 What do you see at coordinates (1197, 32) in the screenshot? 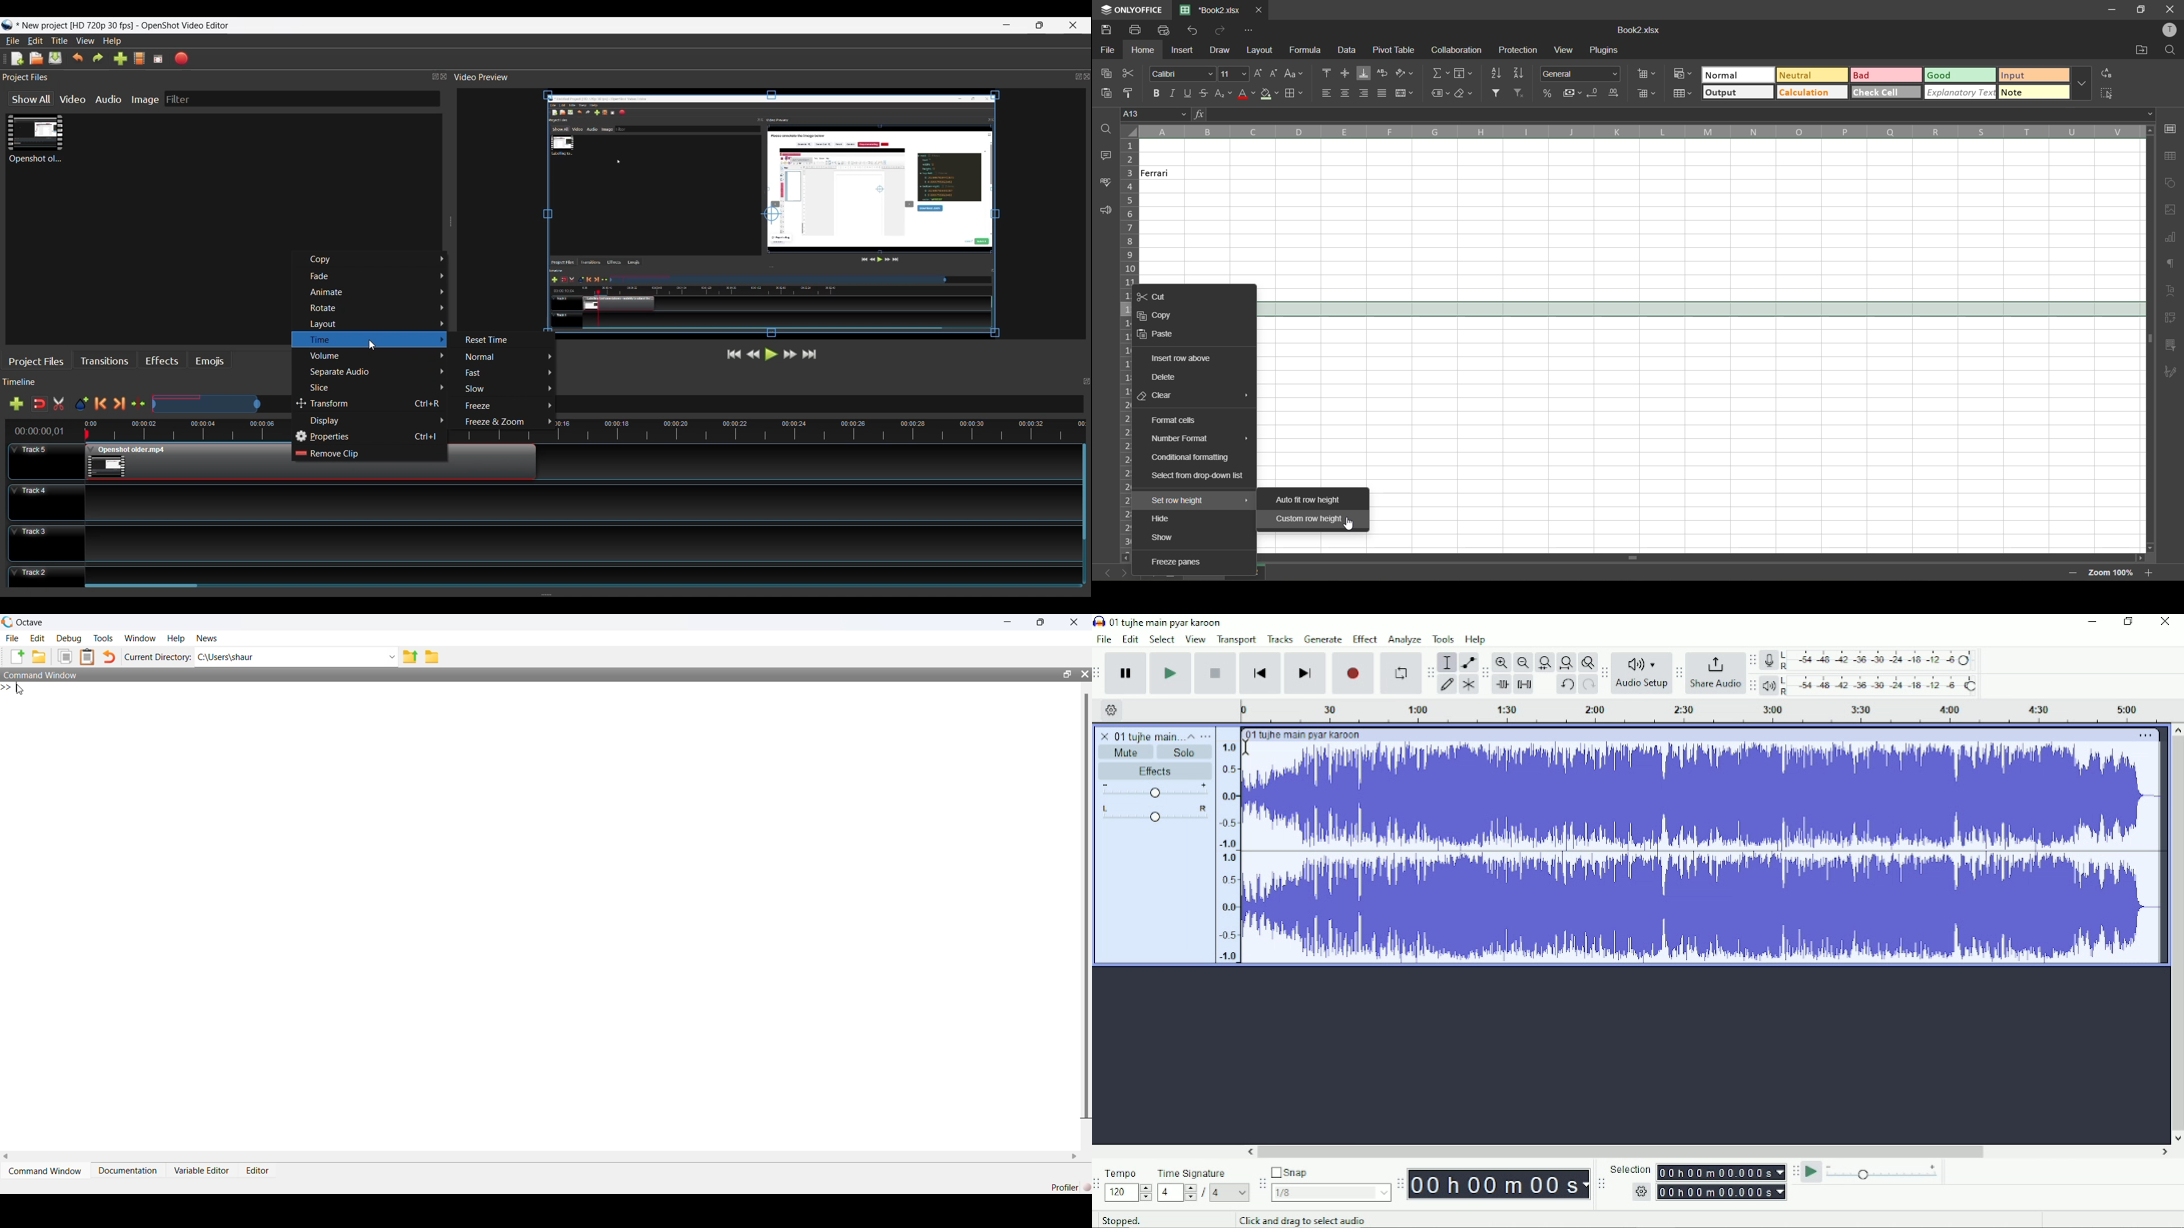
I see `undo` at bounding box center [1197, 32].